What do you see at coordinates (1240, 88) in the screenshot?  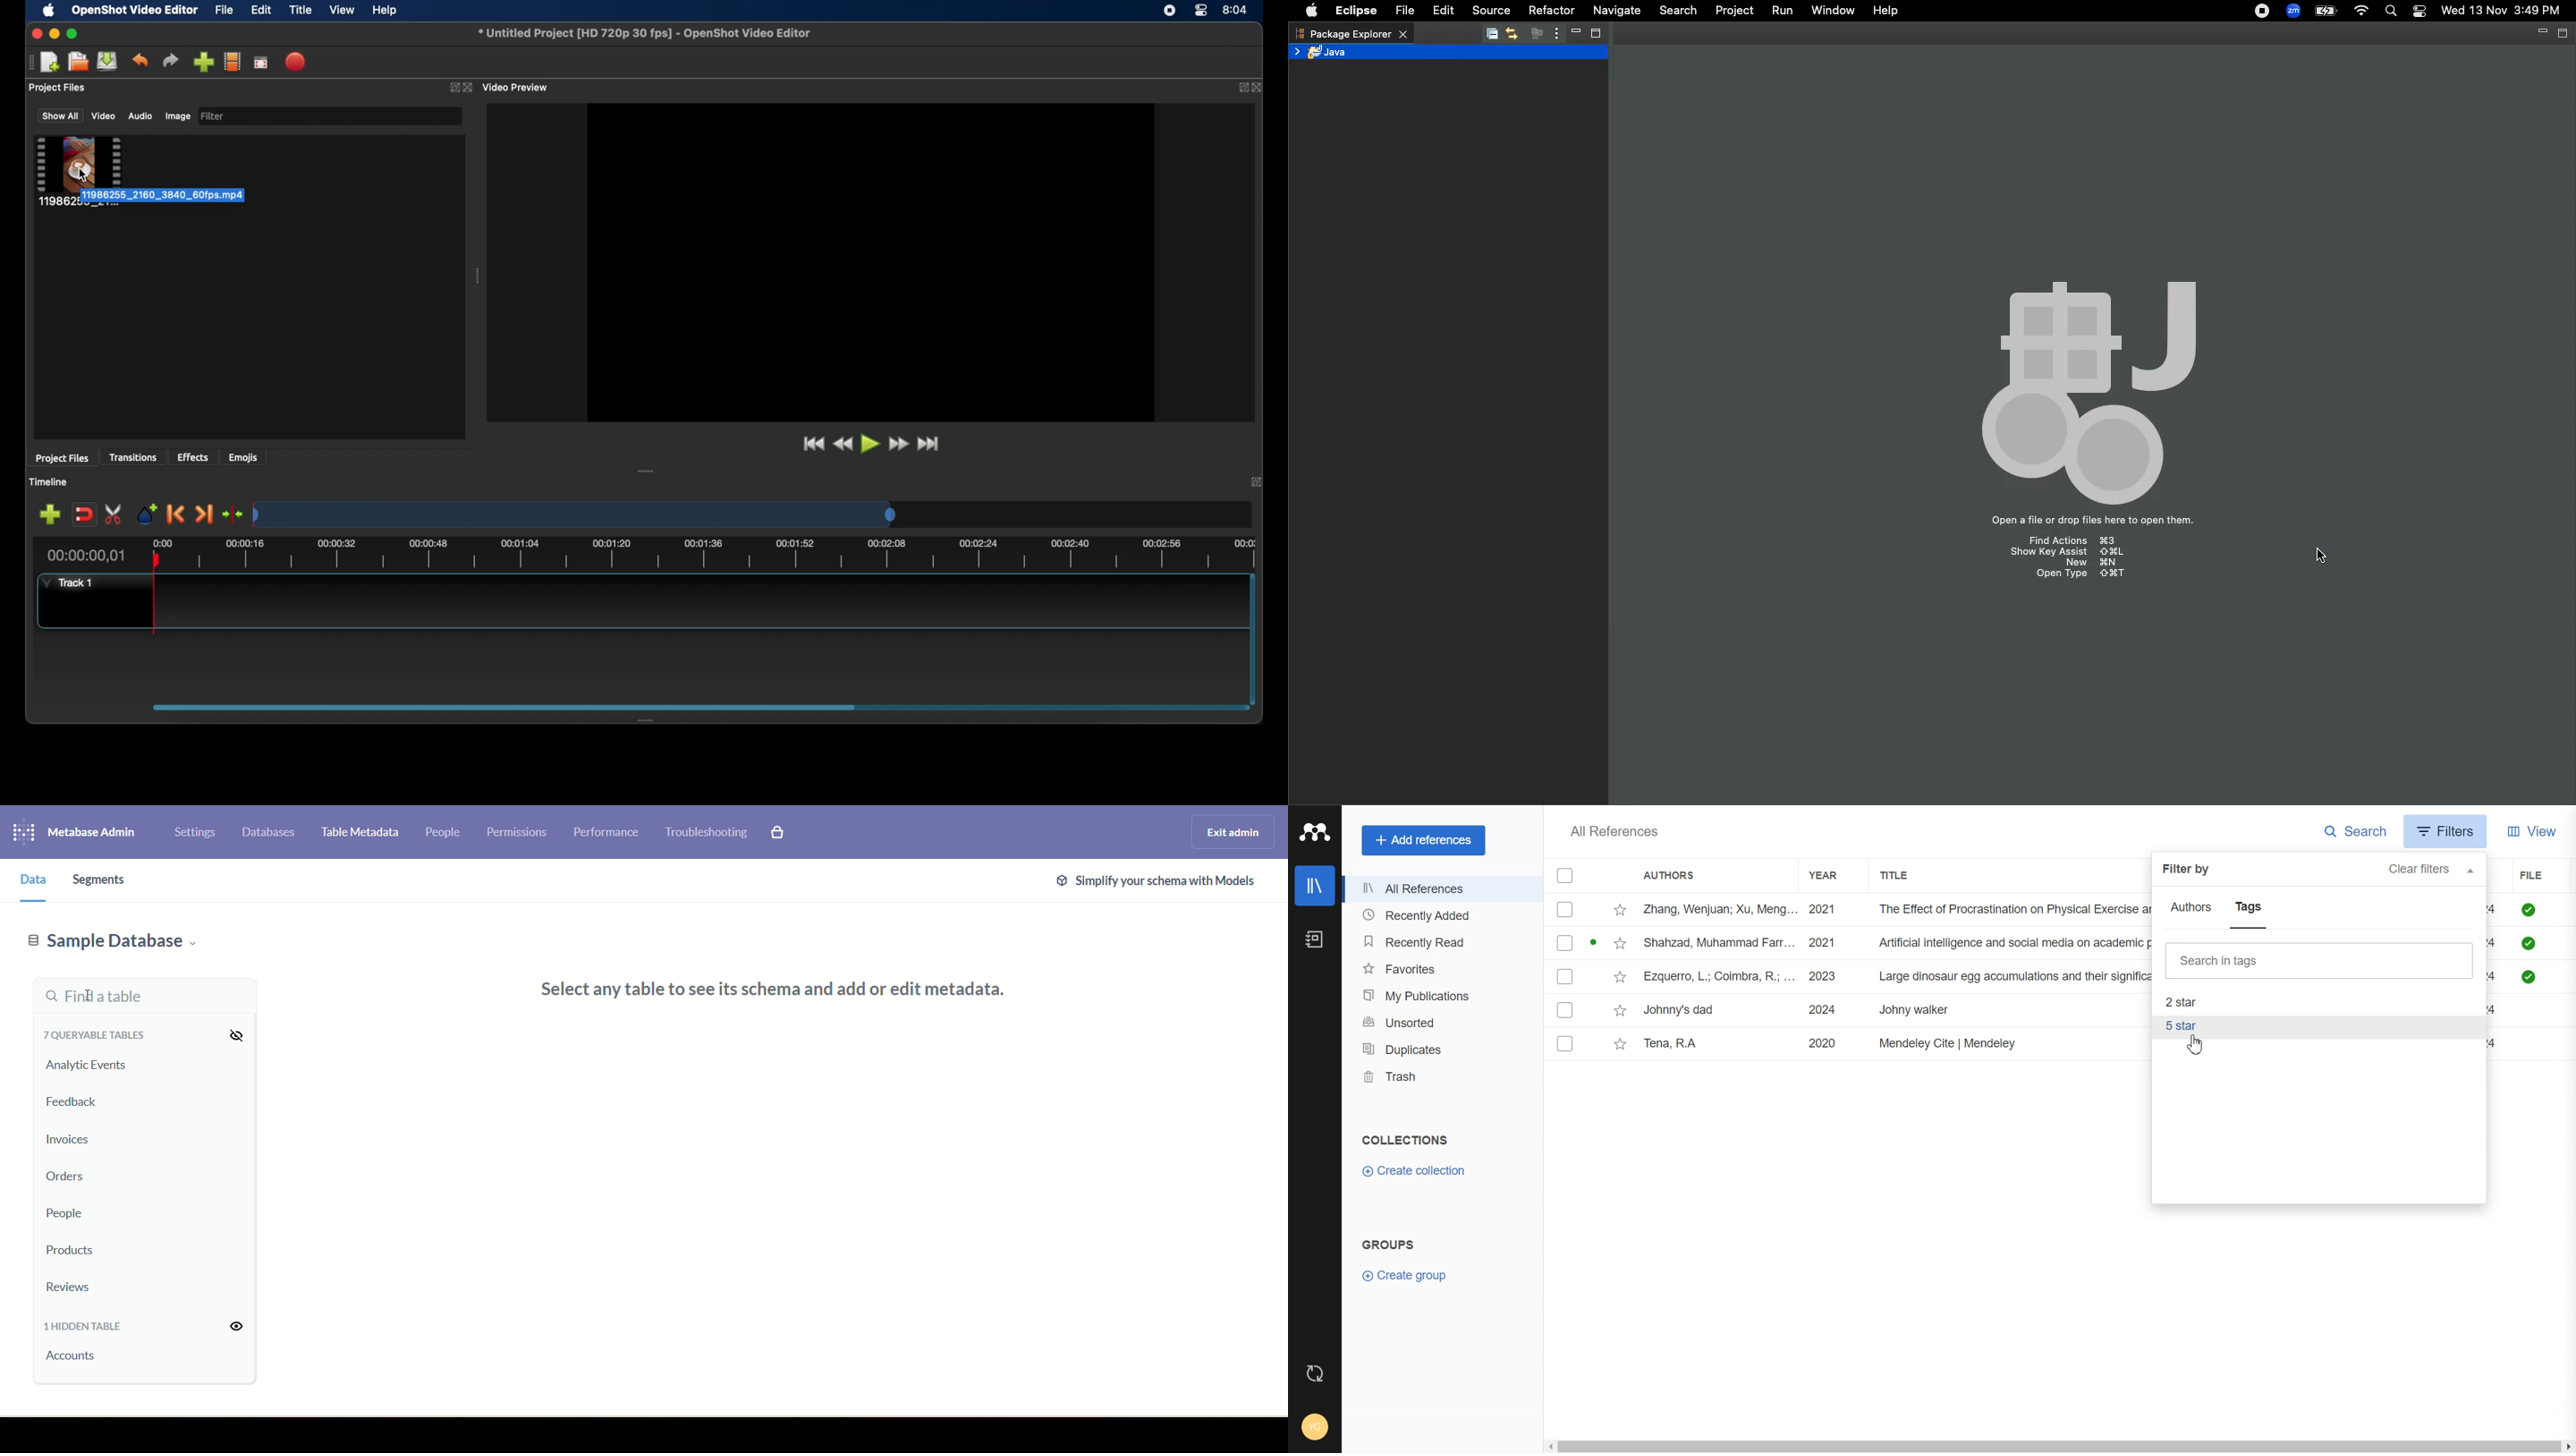 I see `expand` at bounding box center [1240, 88].